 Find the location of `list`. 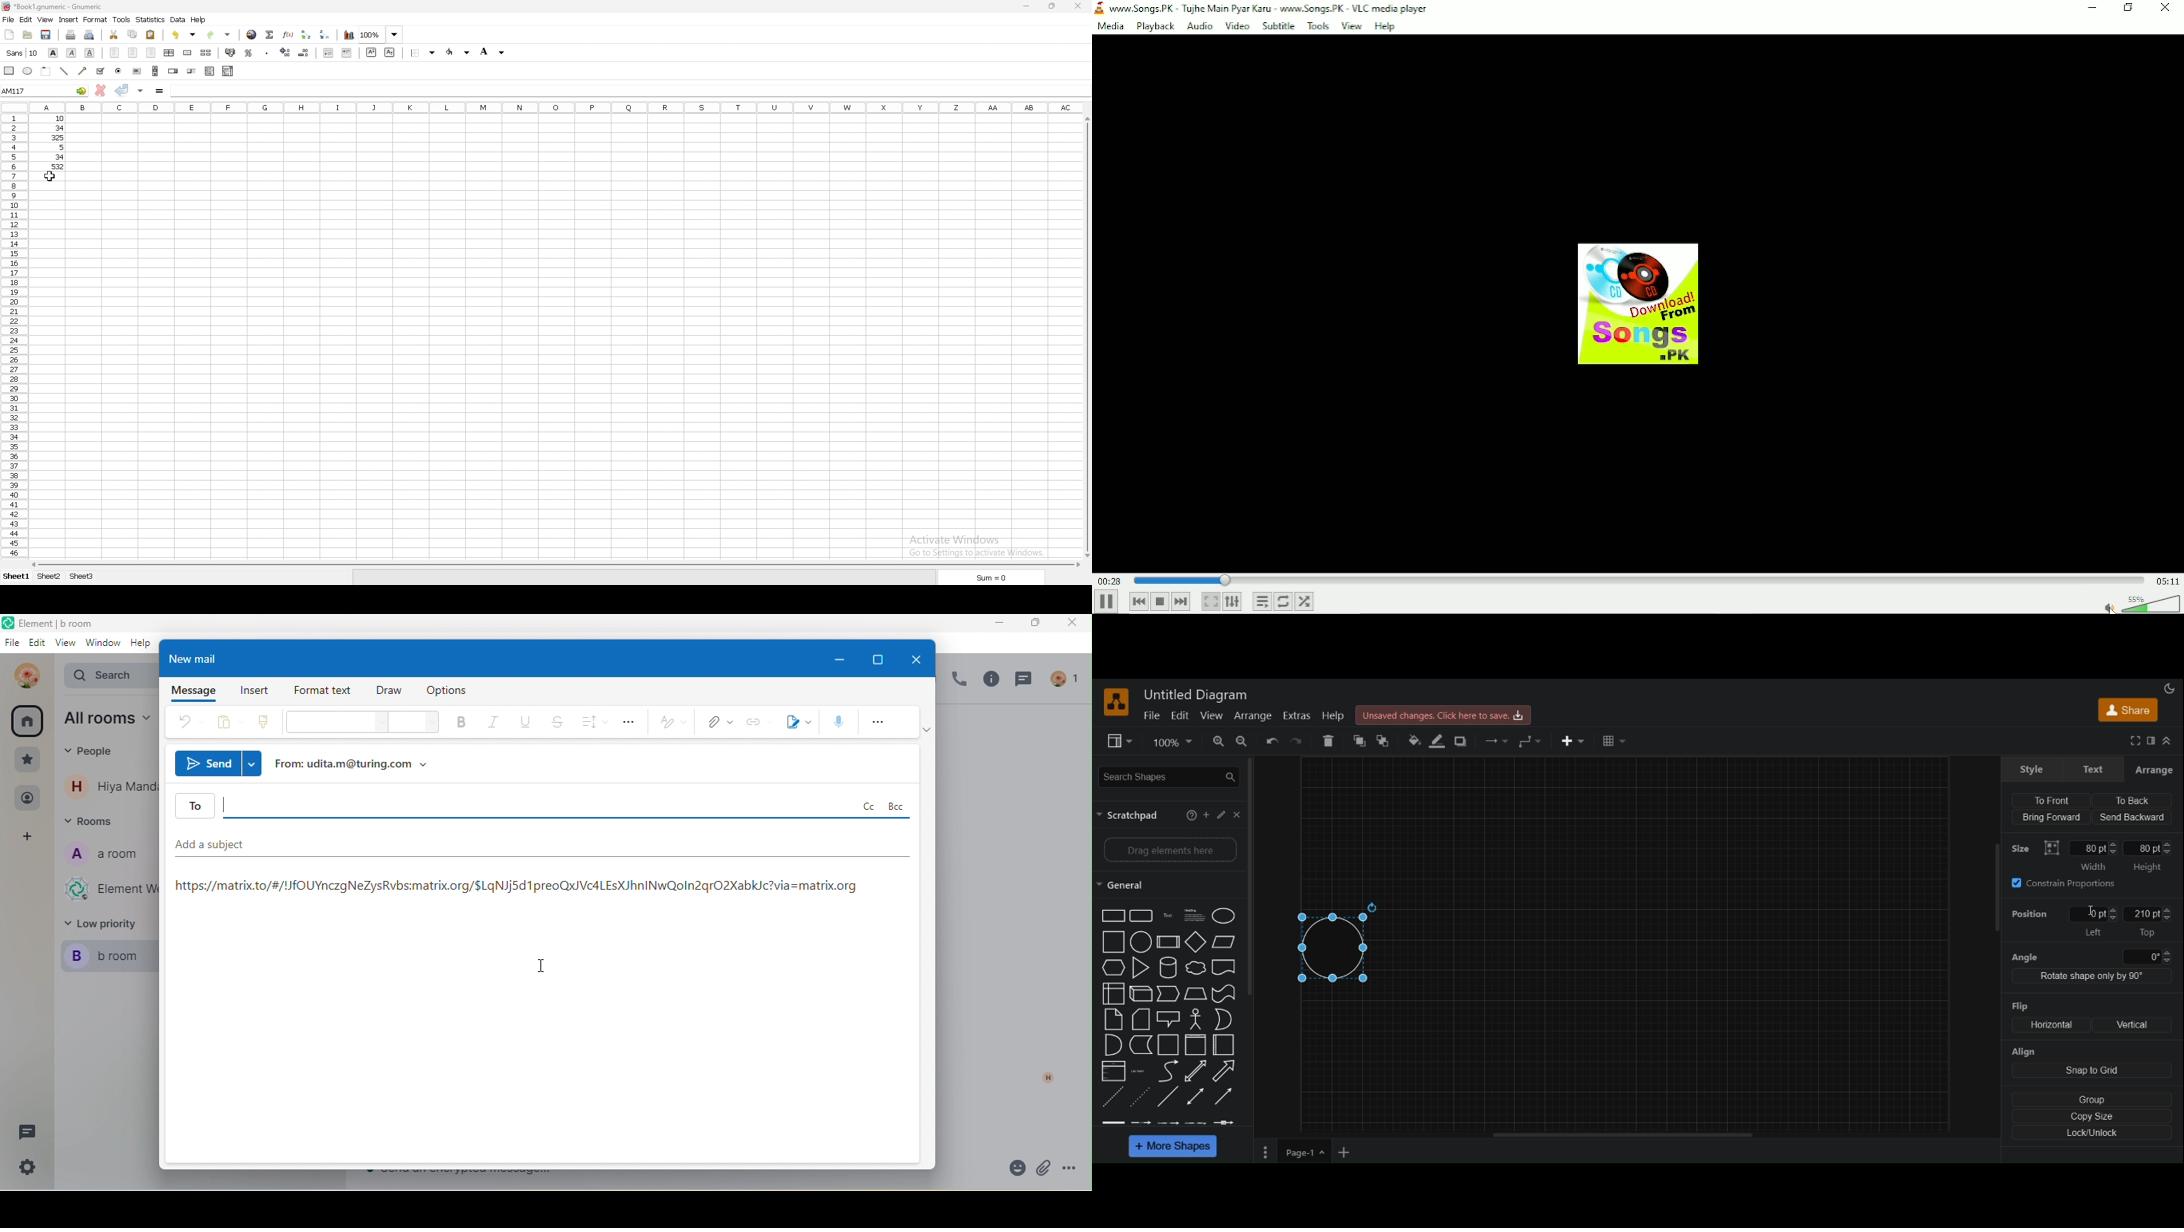

list is located at coordinates (210, 71).